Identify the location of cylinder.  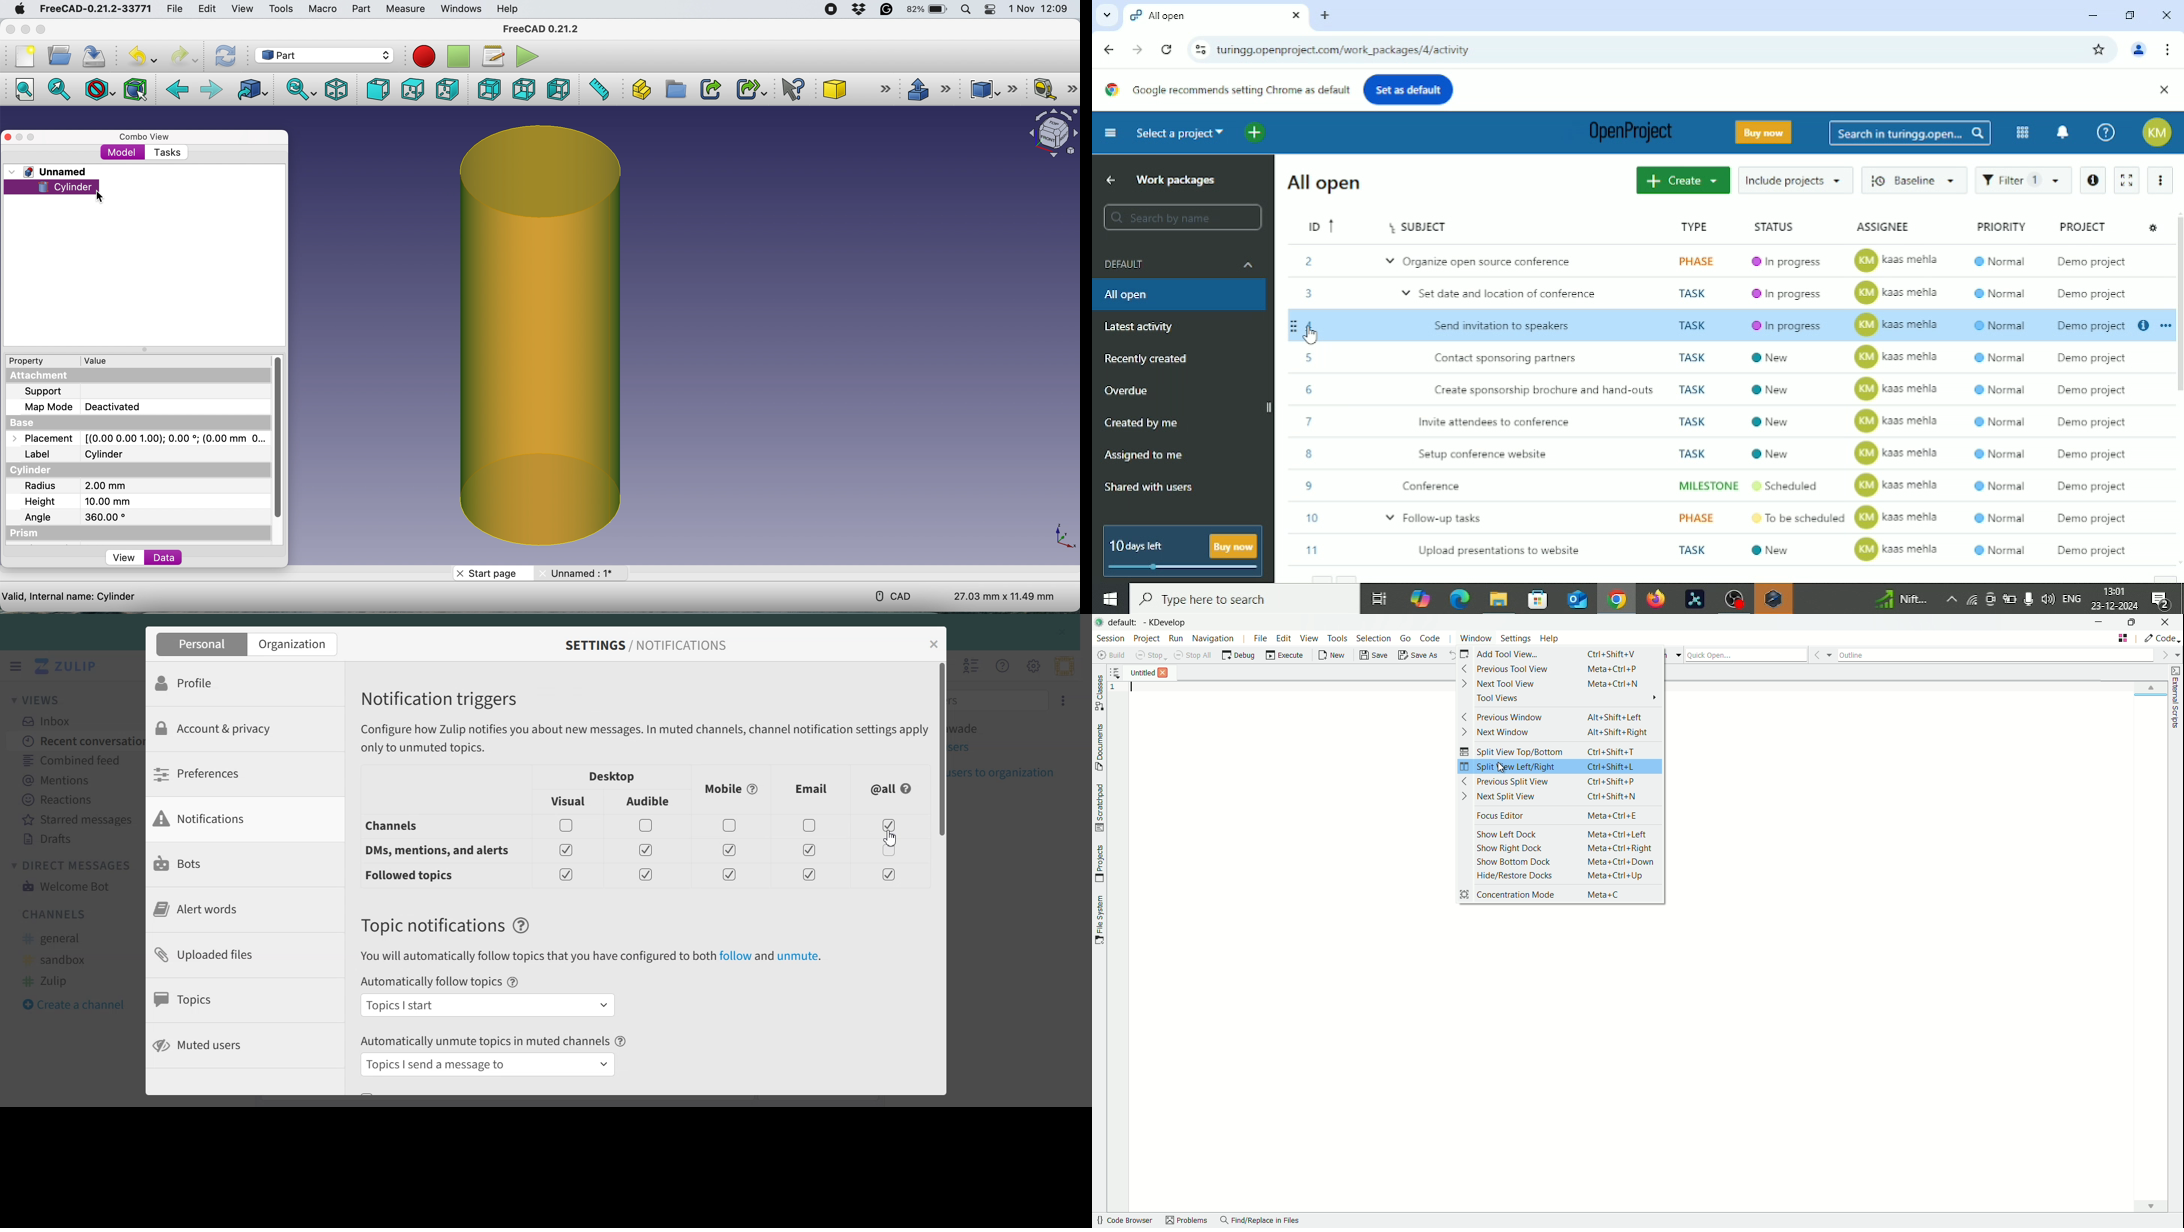
(536, 336).